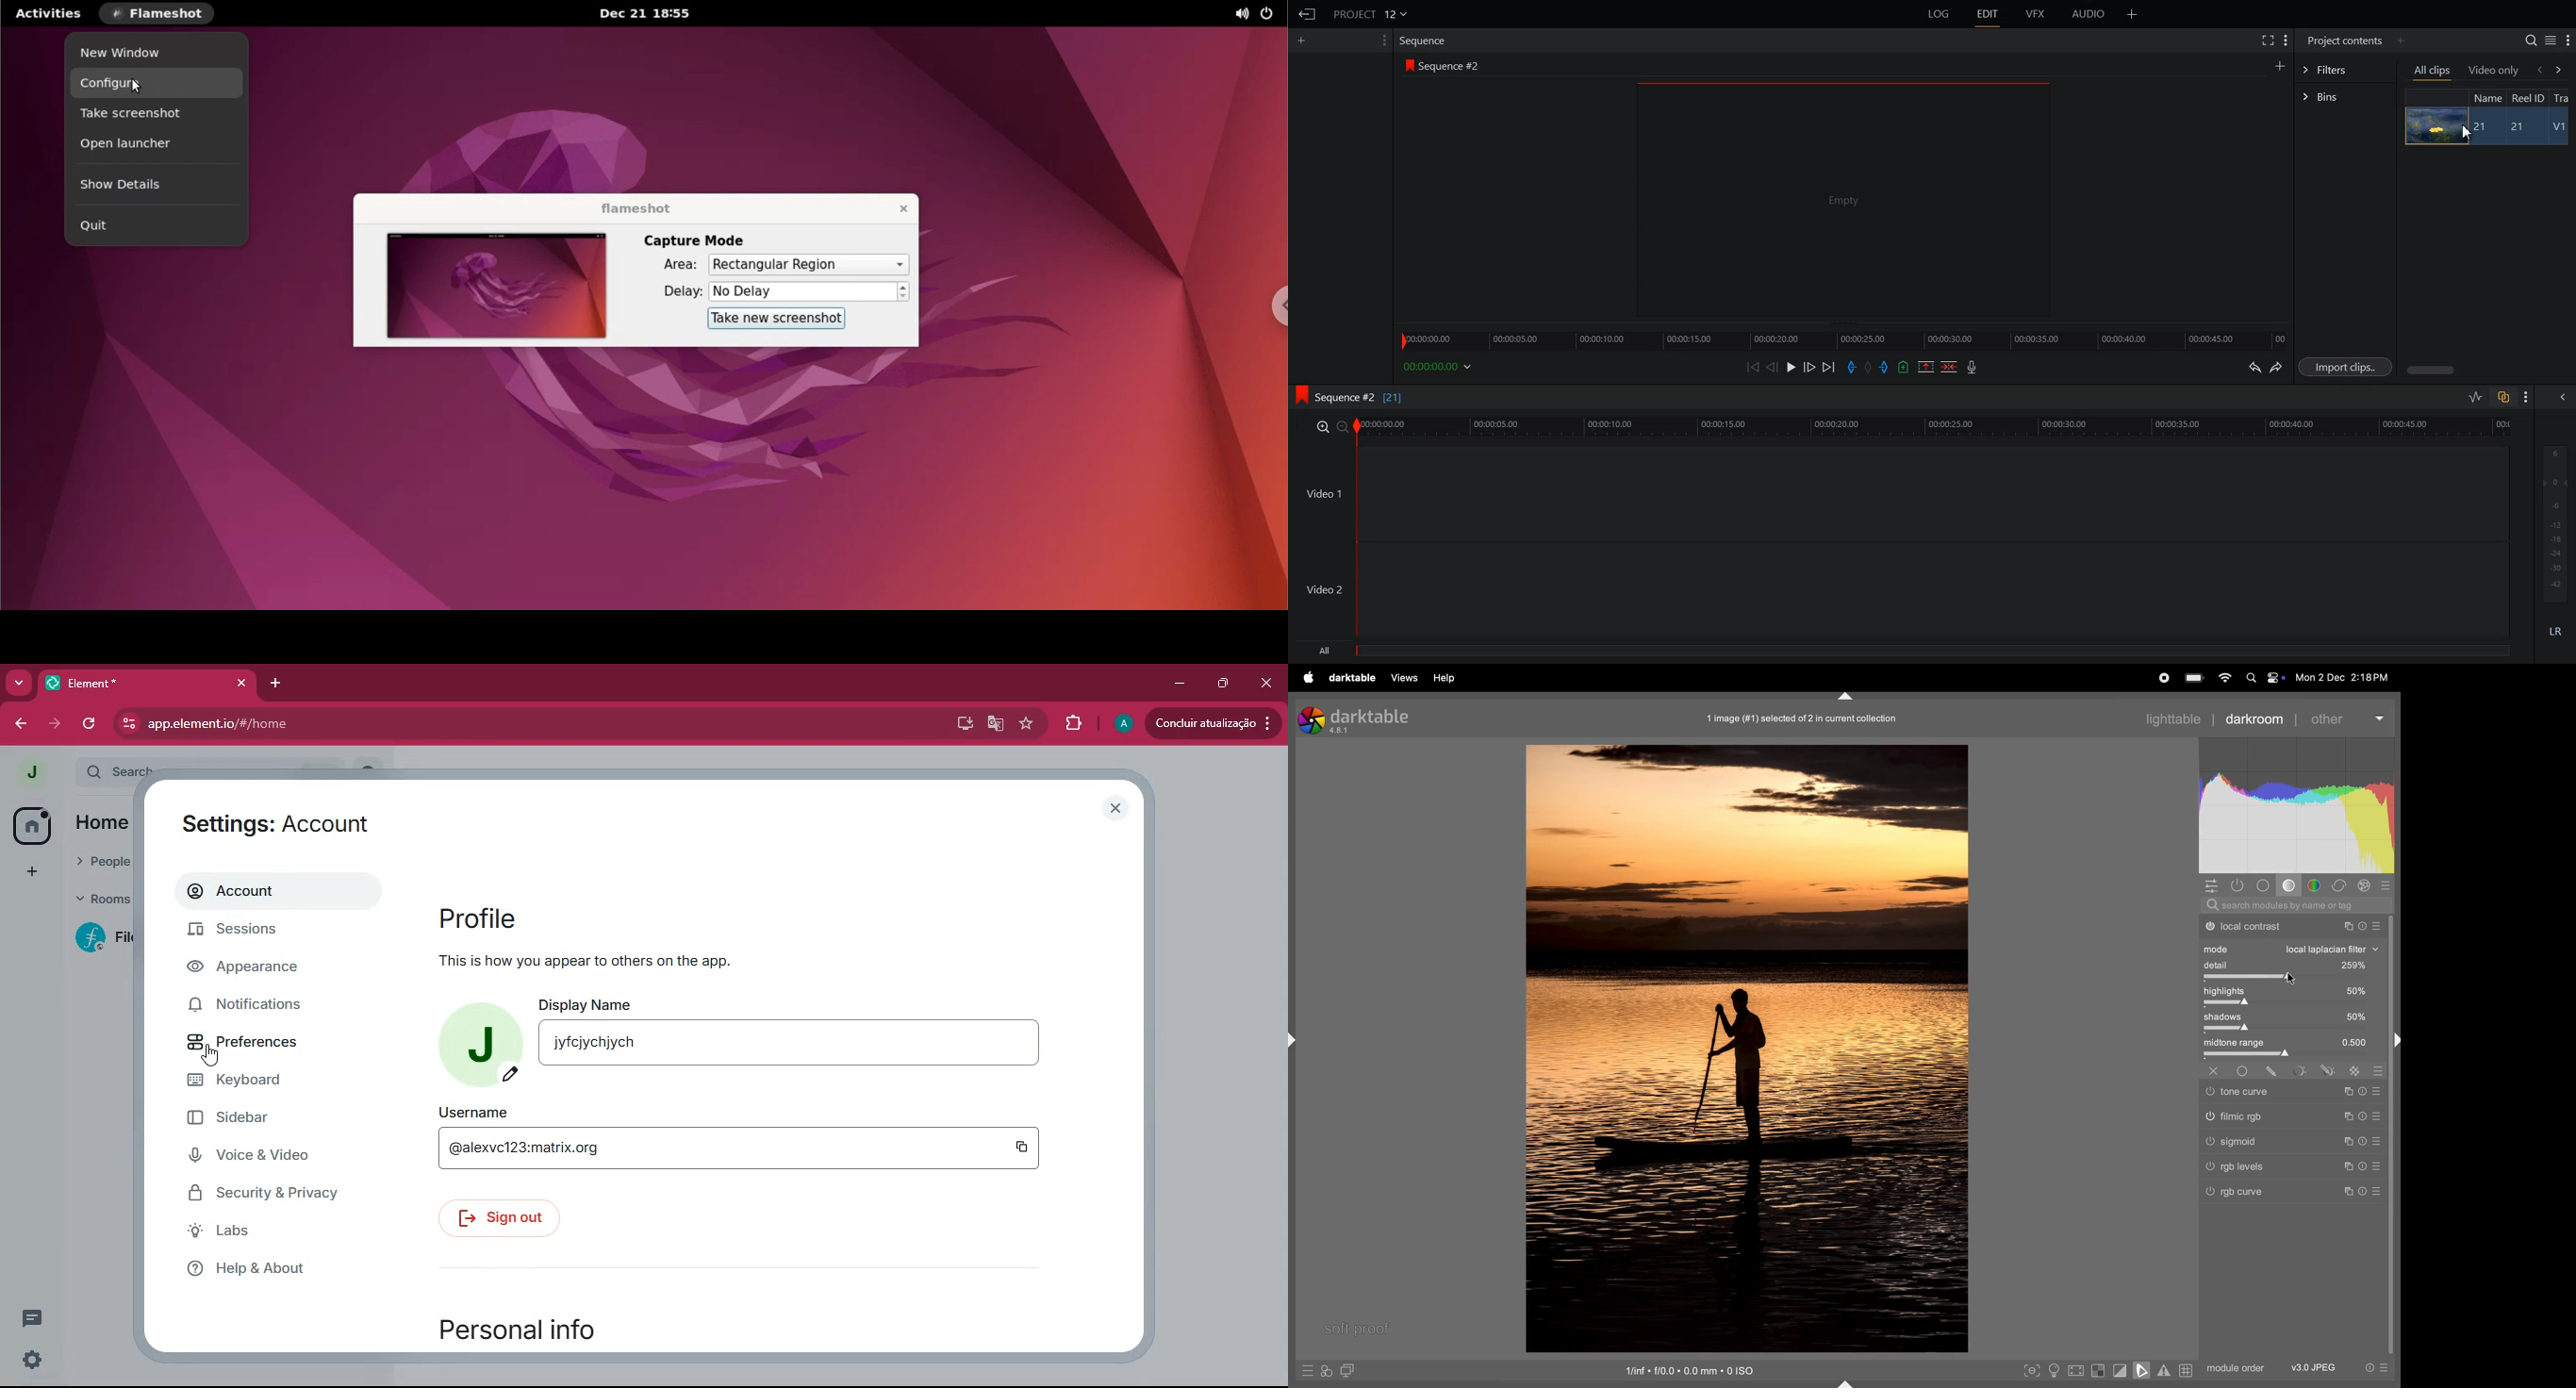 Image resolution: width=2576 pixels, height=1400 pixels. What do you see at coordinates (2327, 1070) in the screenshot?
I see `sign` at bounding box center [2327, 1070].